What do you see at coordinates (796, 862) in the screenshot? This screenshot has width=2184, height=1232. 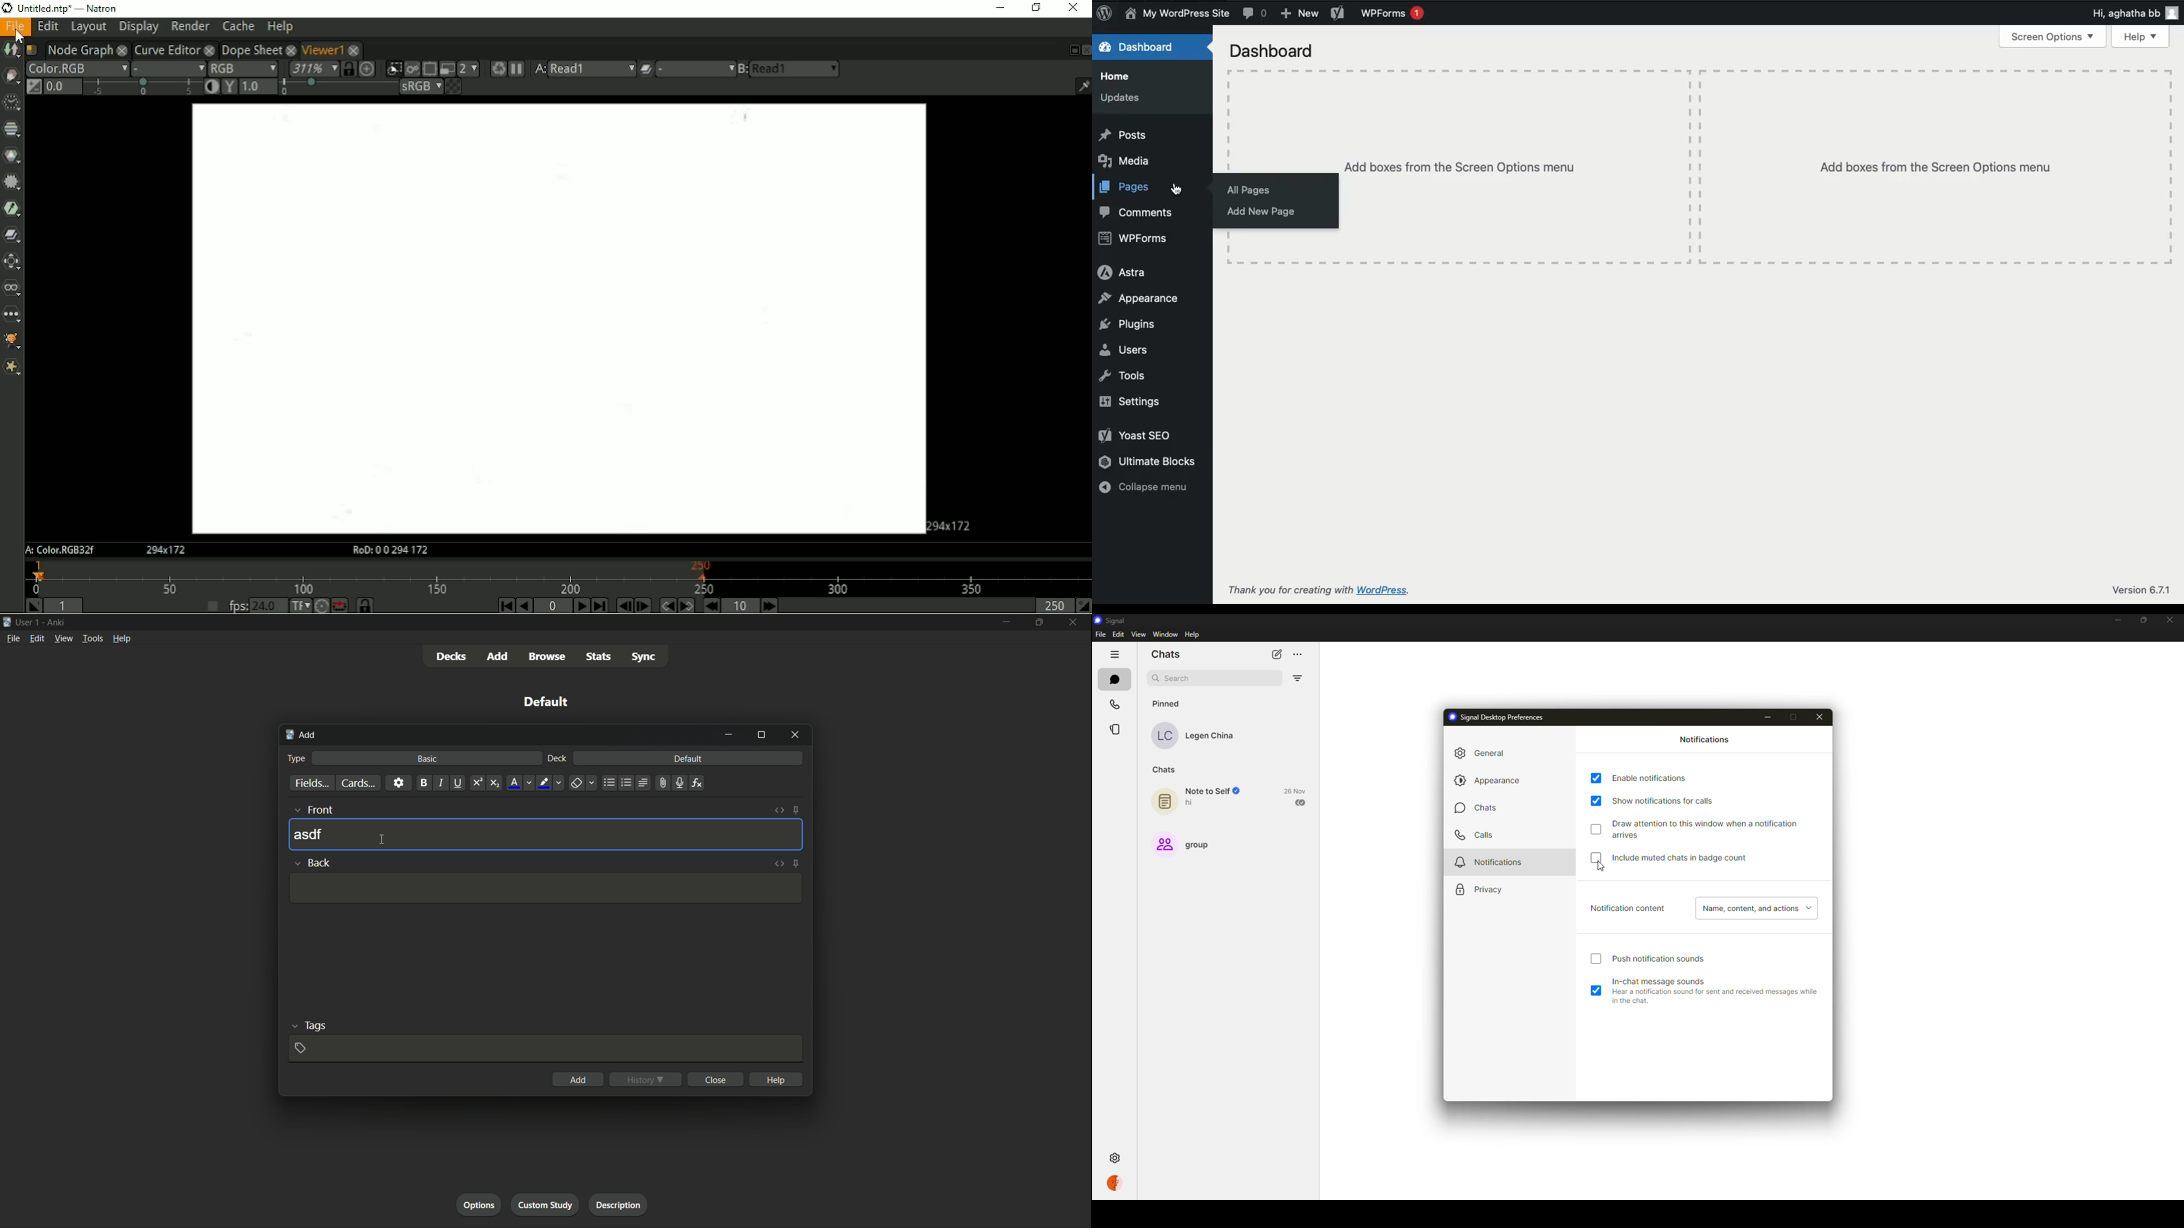 I see `toggle sticky` at bounding box center [796, 862].